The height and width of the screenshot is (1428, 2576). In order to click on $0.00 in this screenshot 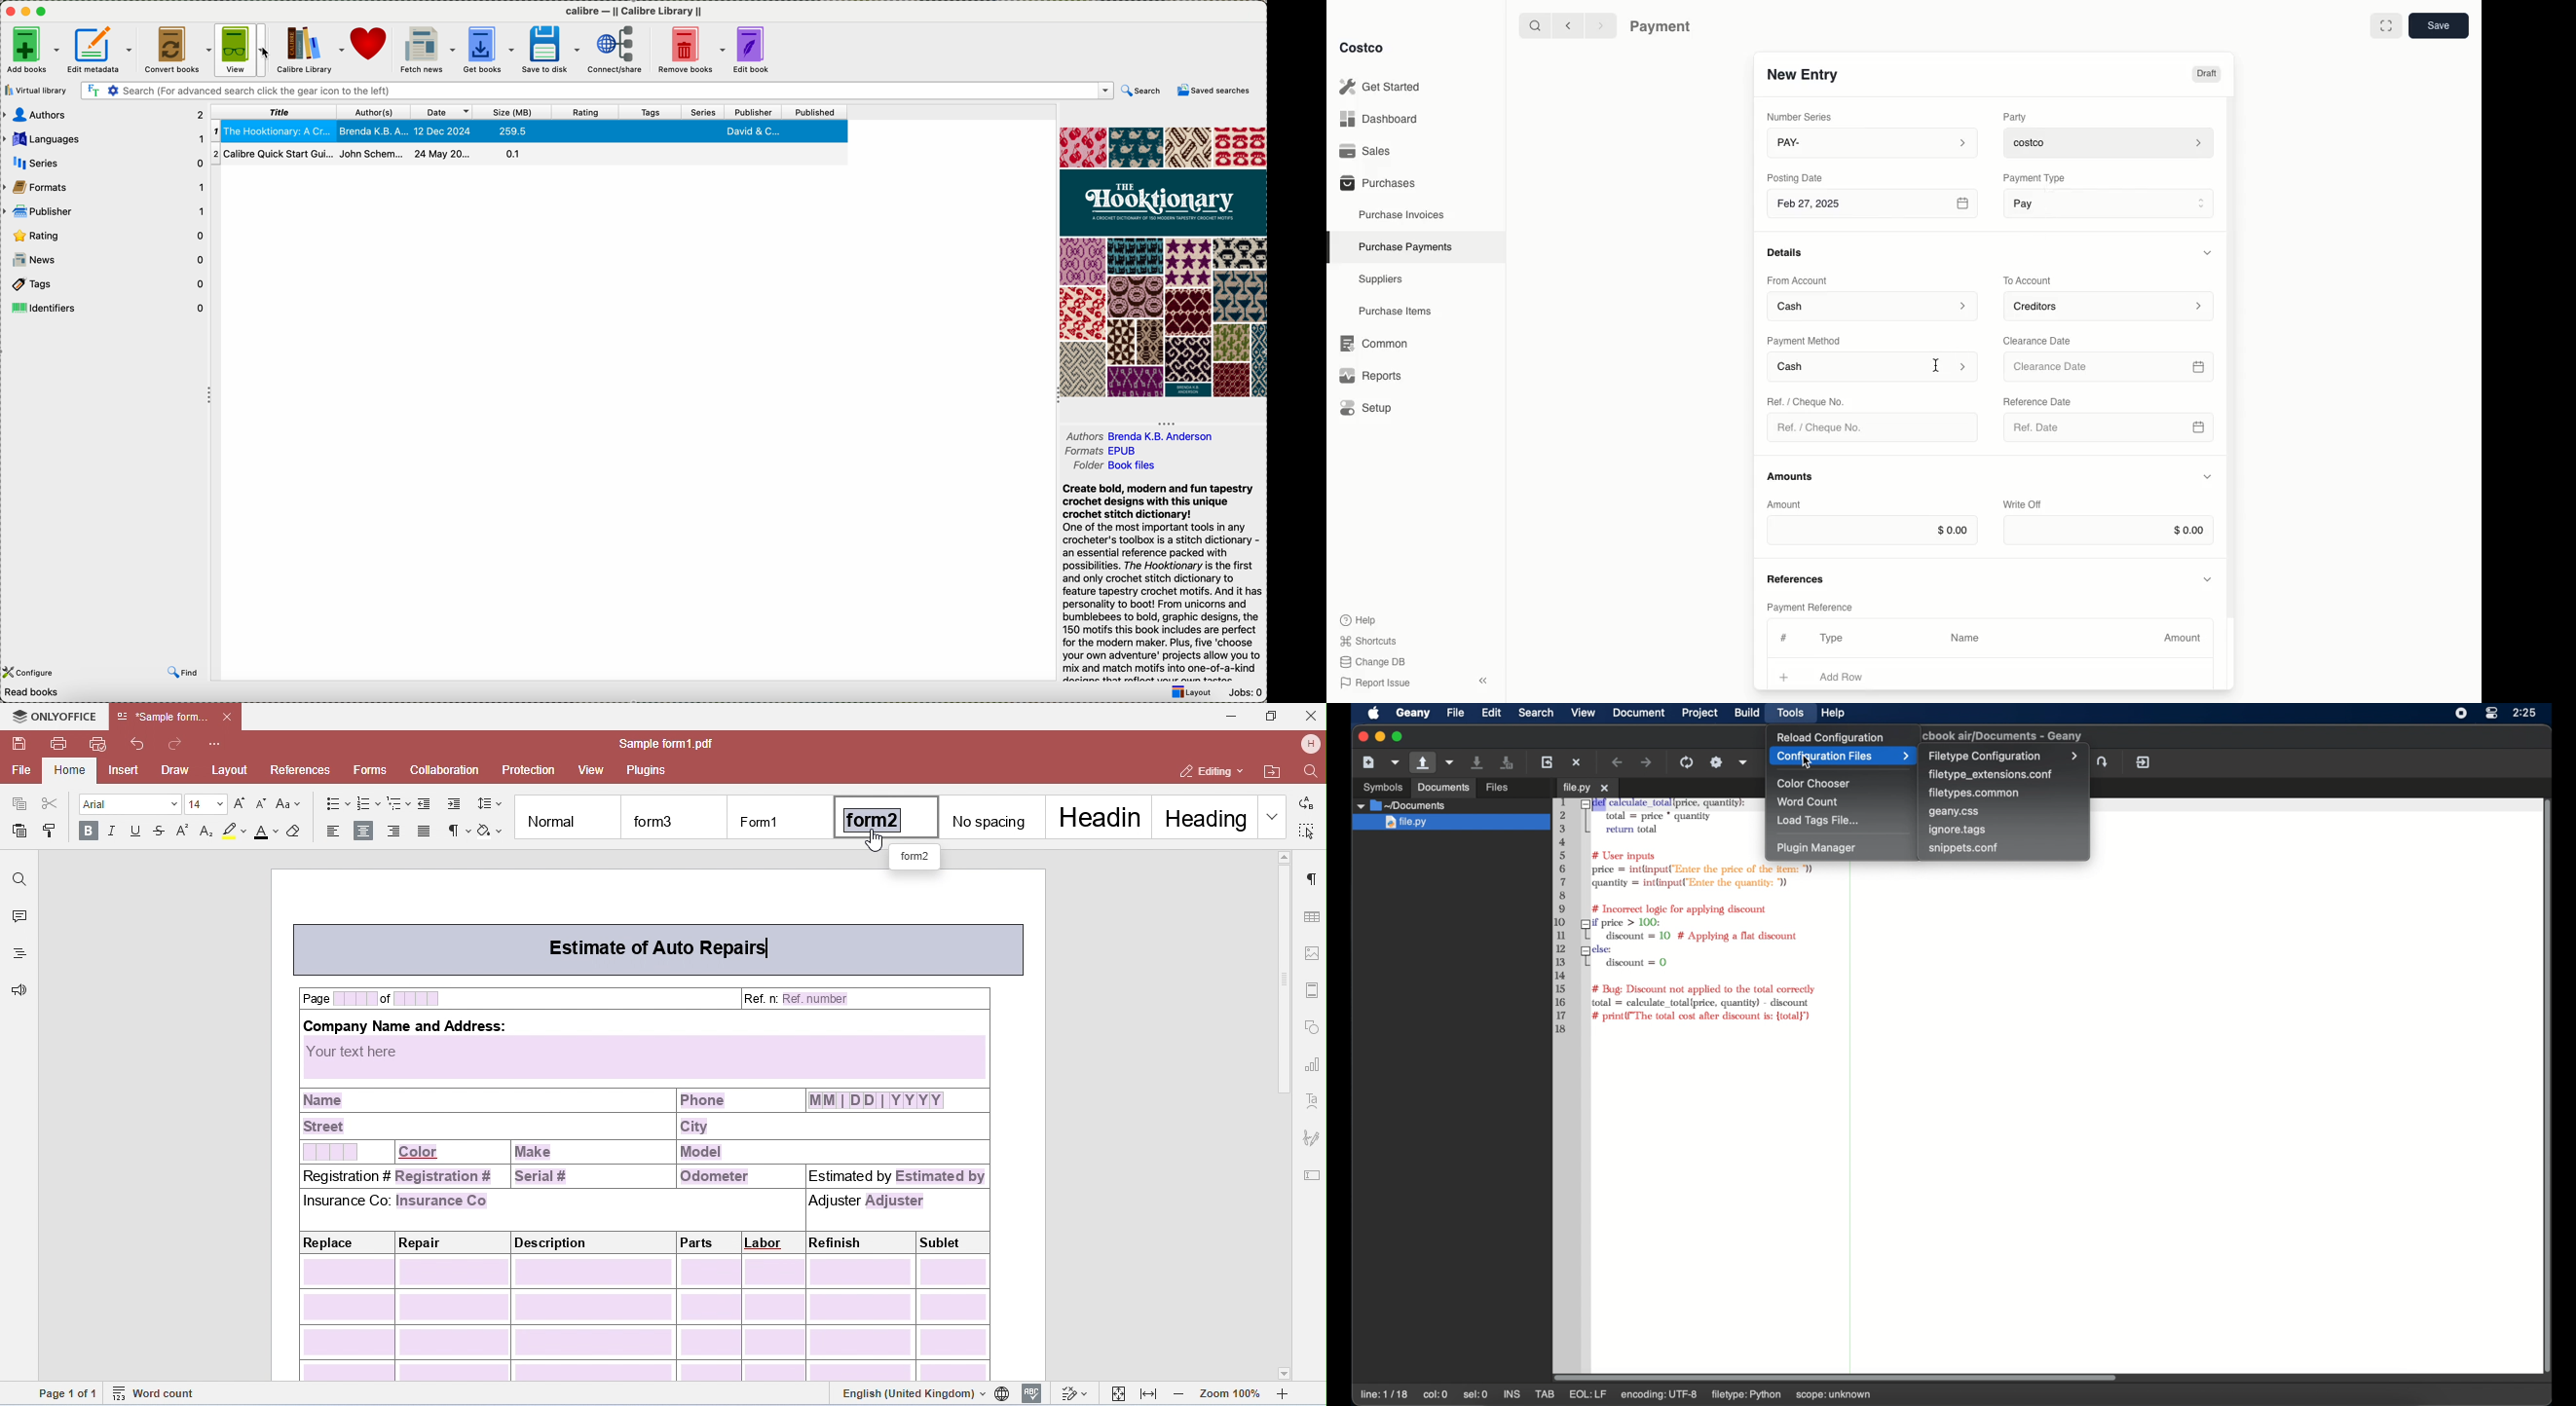, I will do `click(2109, 530)`.